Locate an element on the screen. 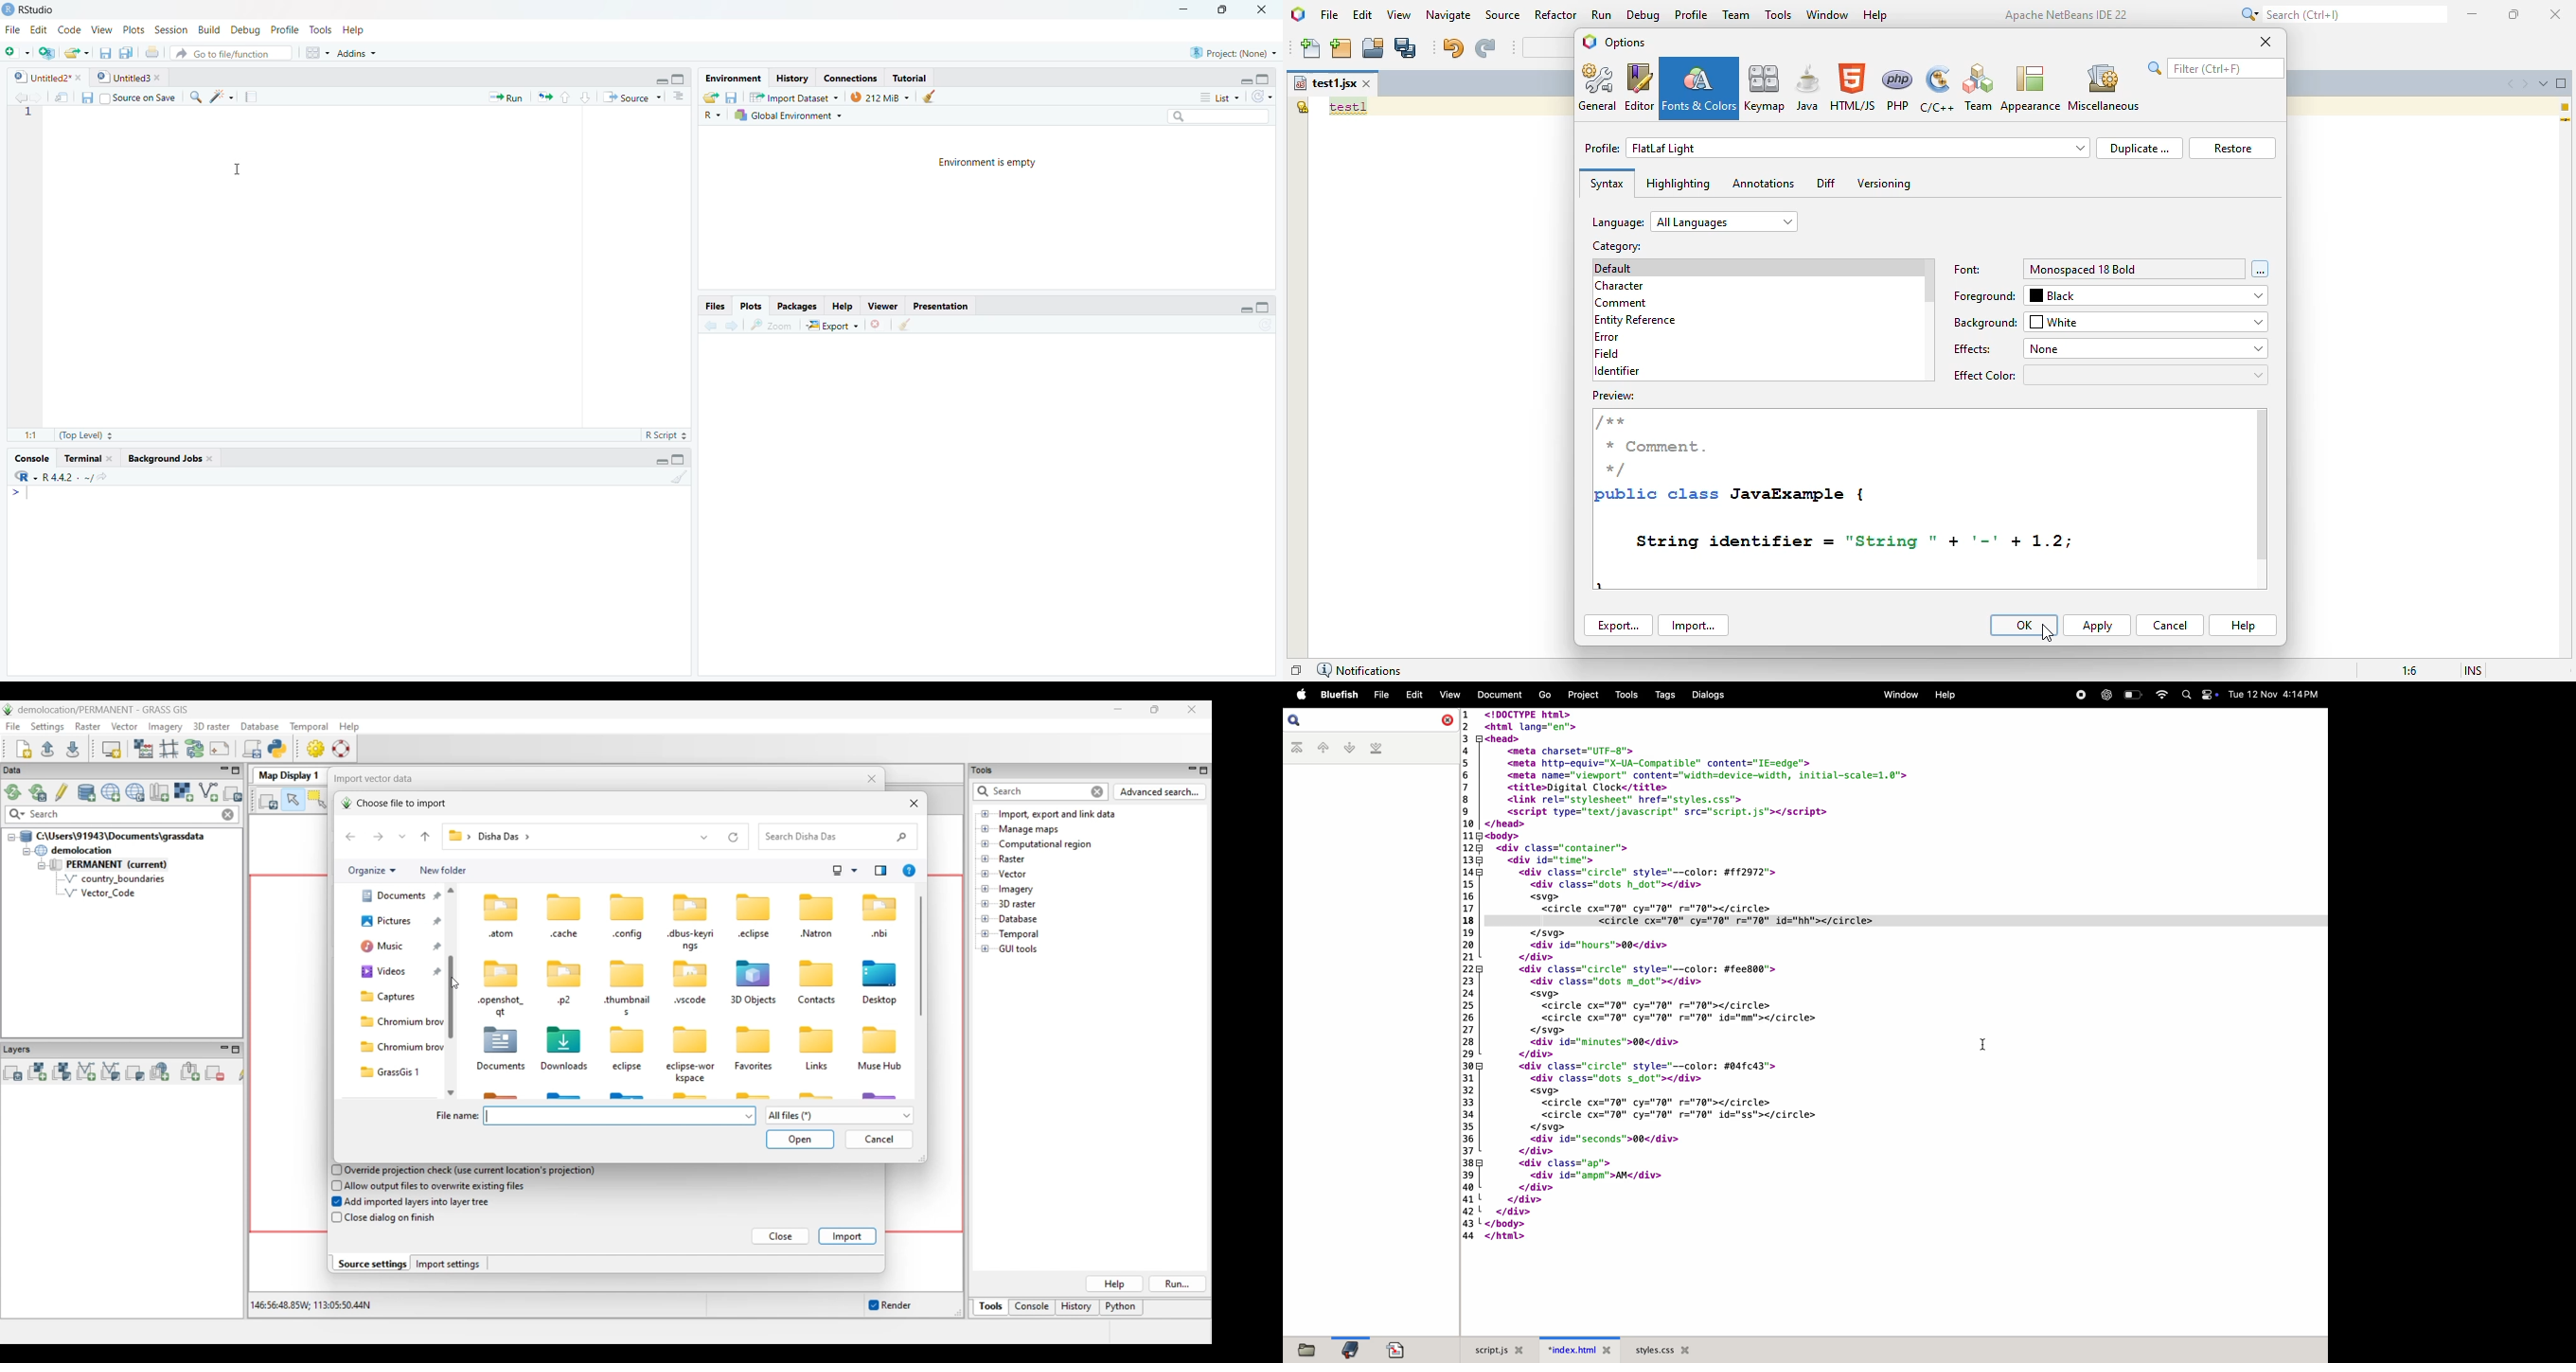 The height and width of the screenshot is (1372, 2576). close is located at coordinates (880, 323).